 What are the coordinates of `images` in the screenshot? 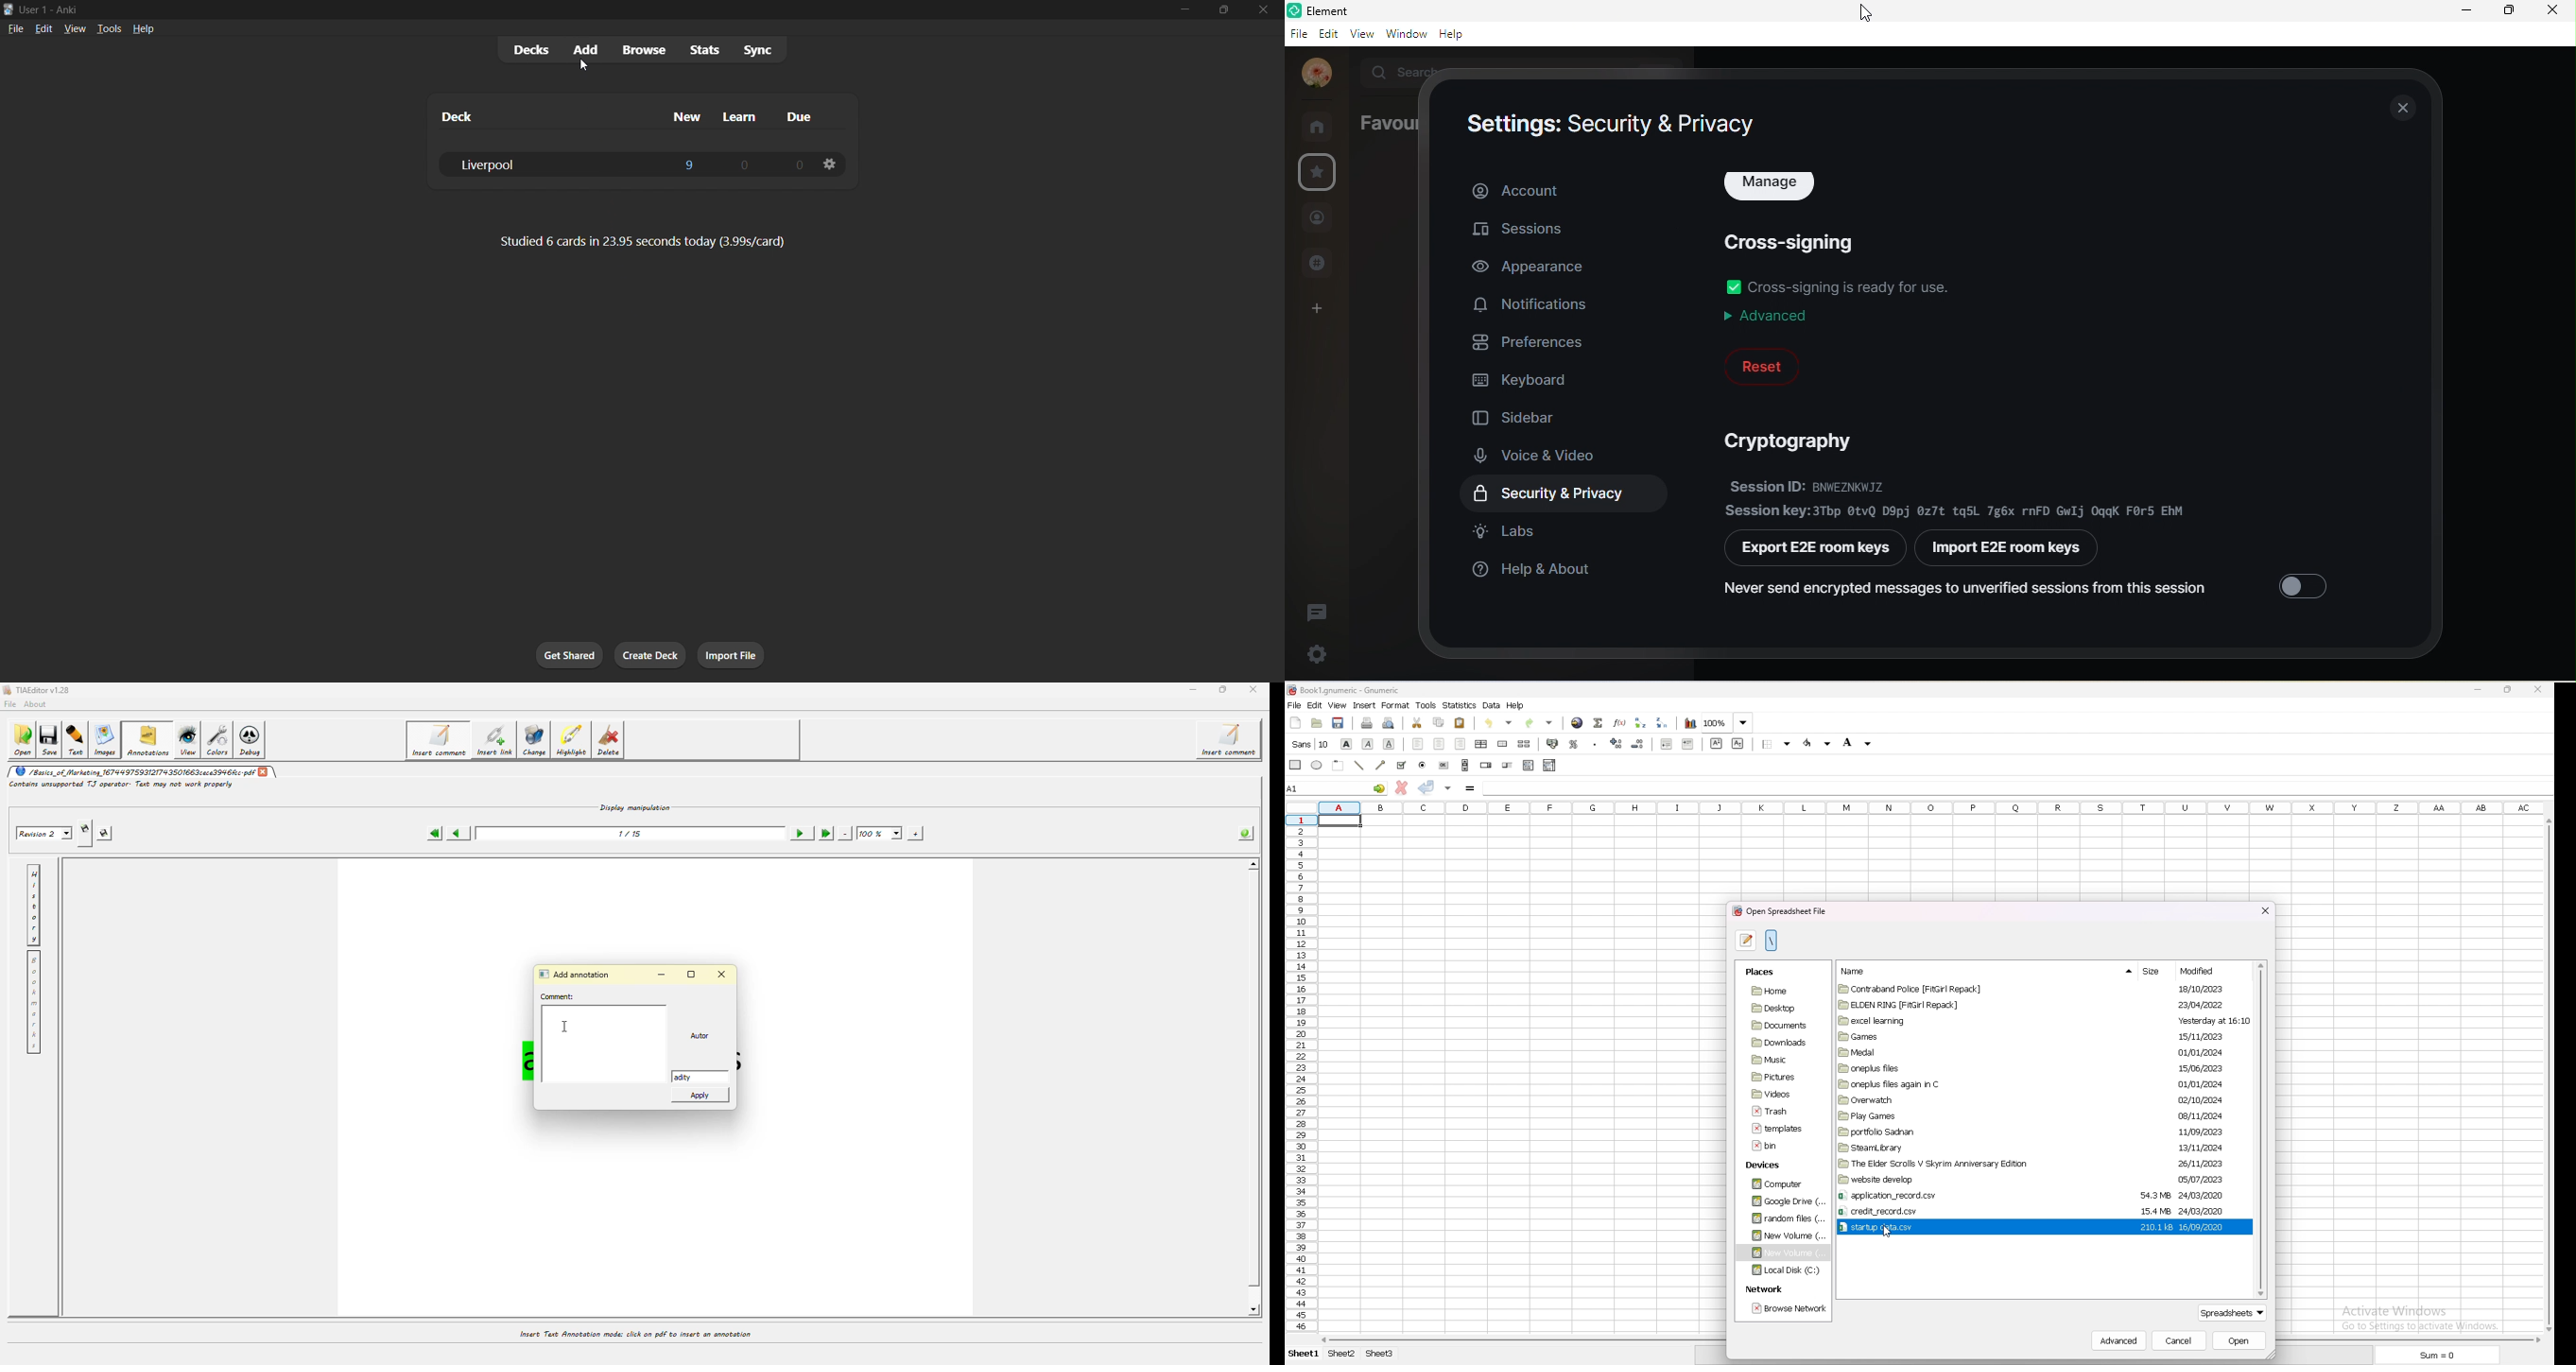 It's located at (107, 741).